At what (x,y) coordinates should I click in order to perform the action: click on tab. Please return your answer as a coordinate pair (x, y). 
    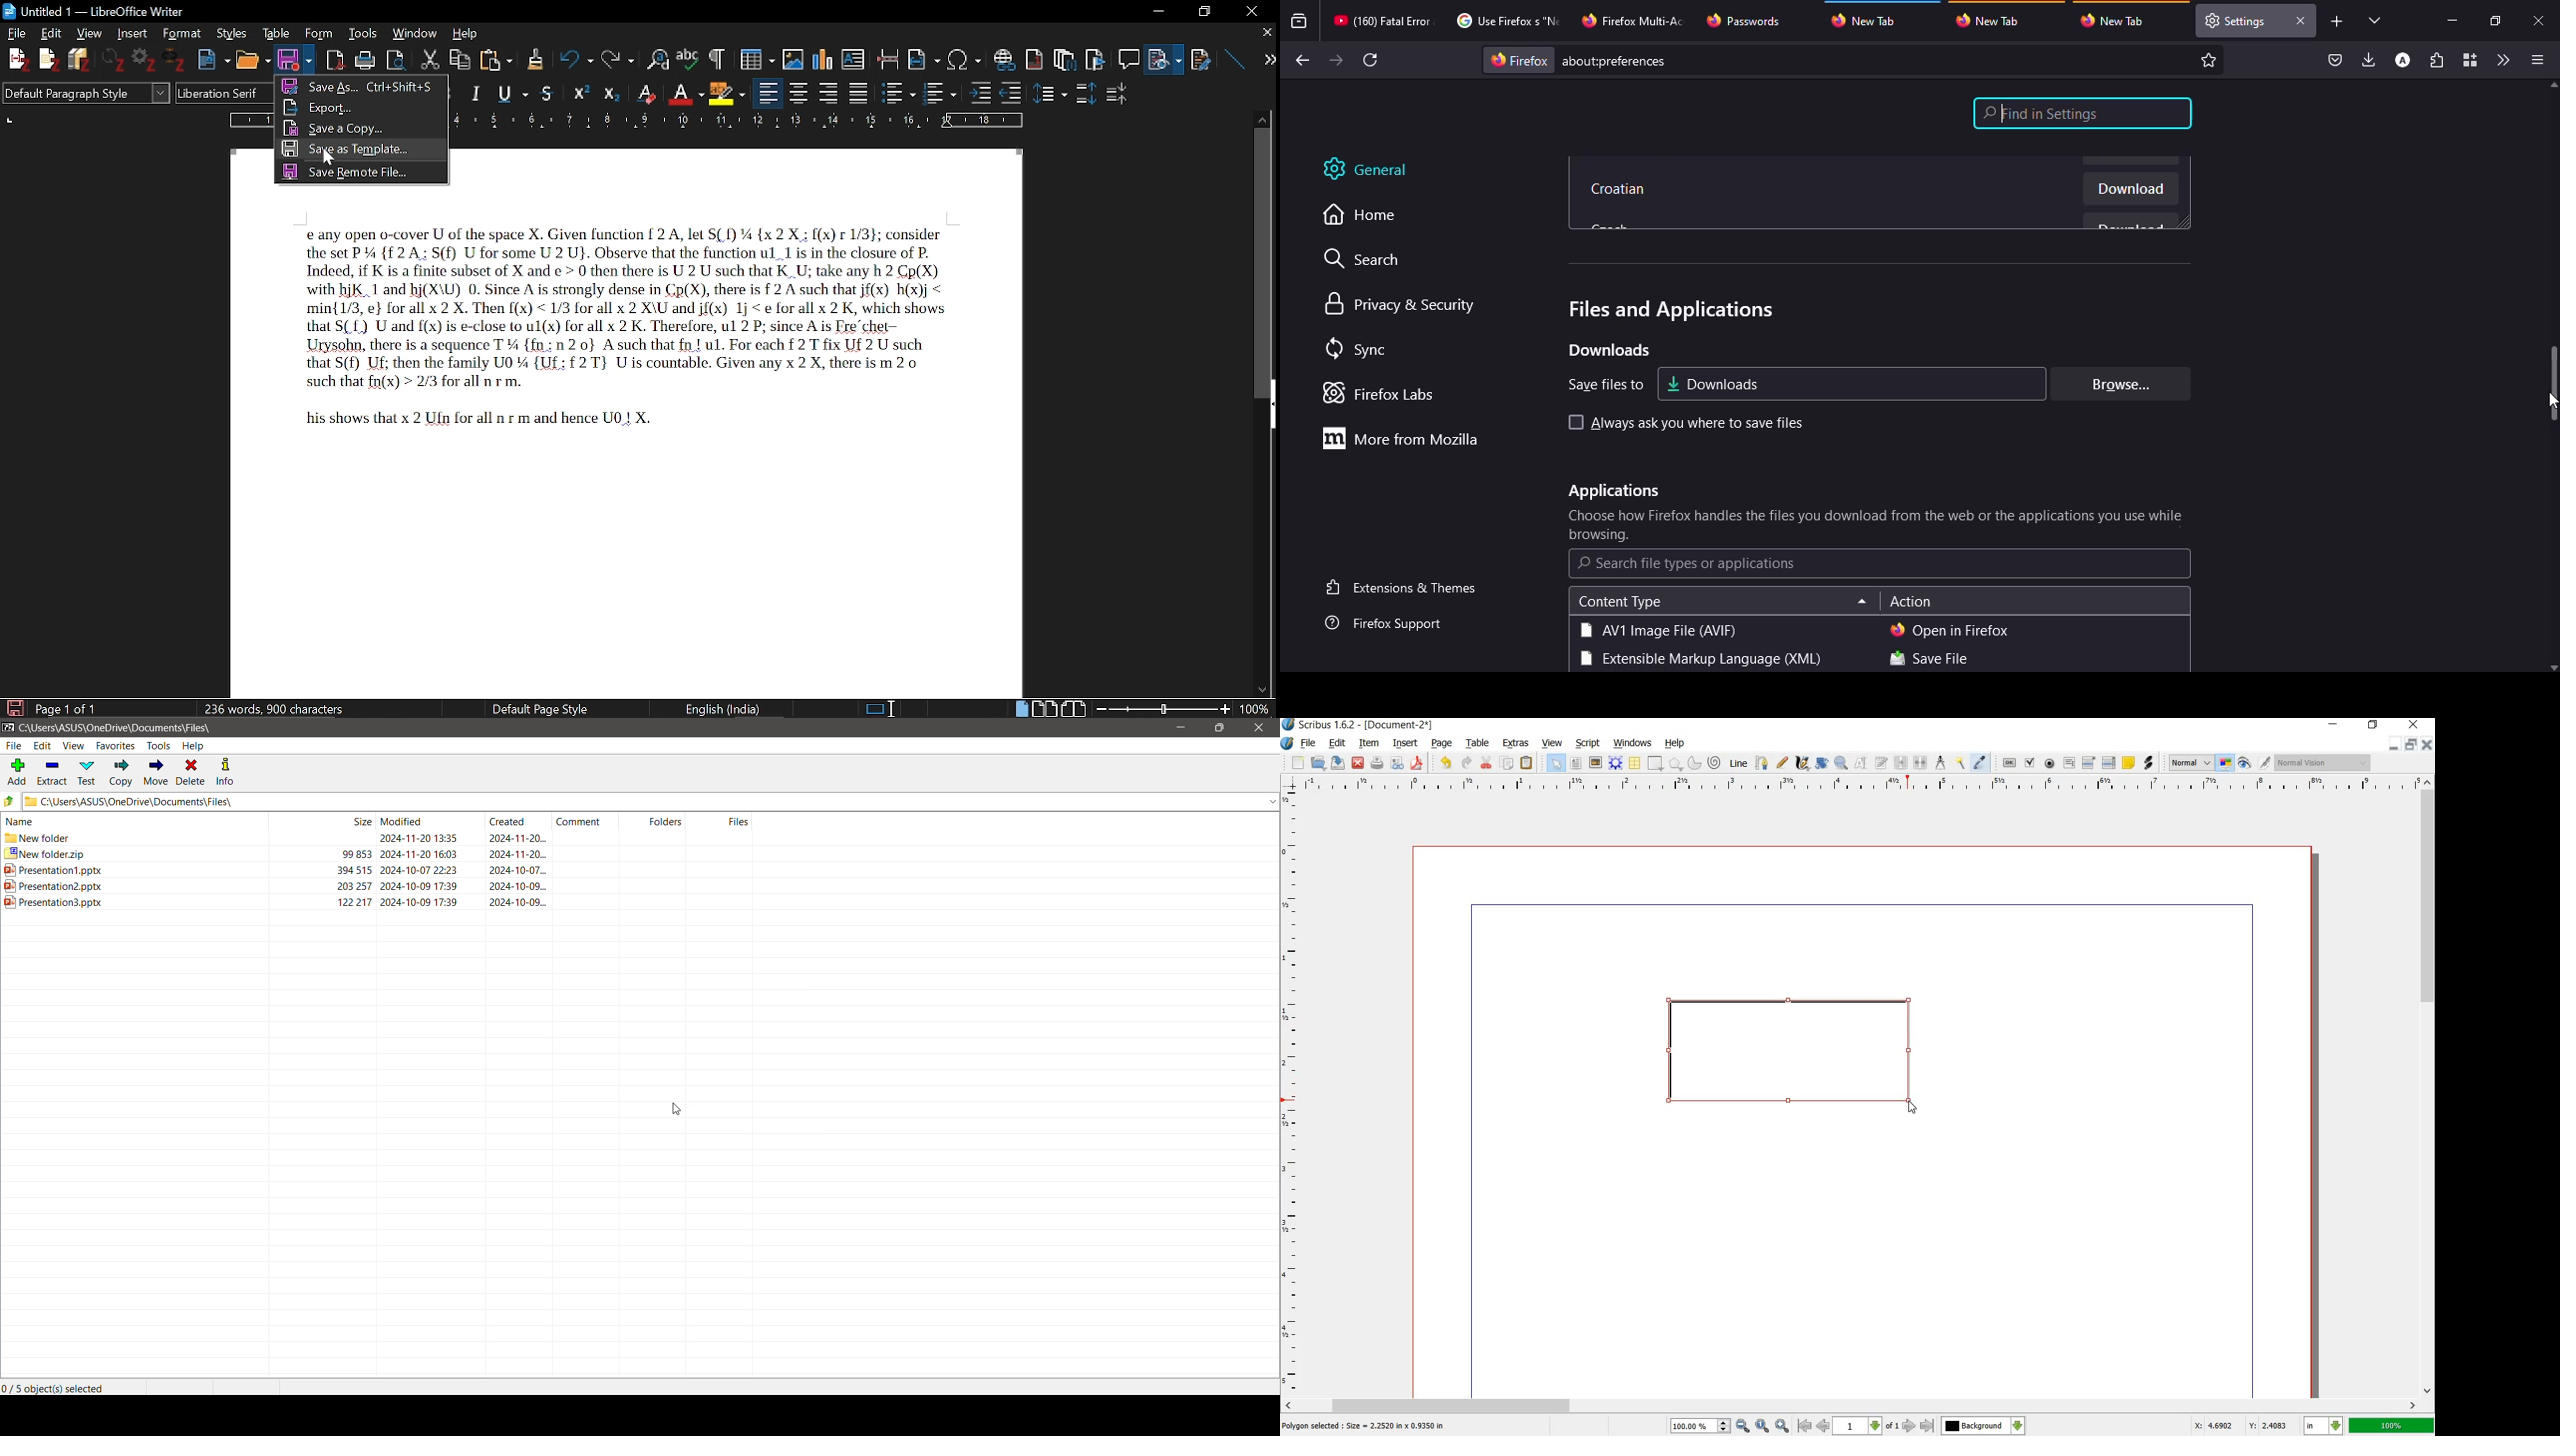
    Looking at the image, I should click on (2237, 21).